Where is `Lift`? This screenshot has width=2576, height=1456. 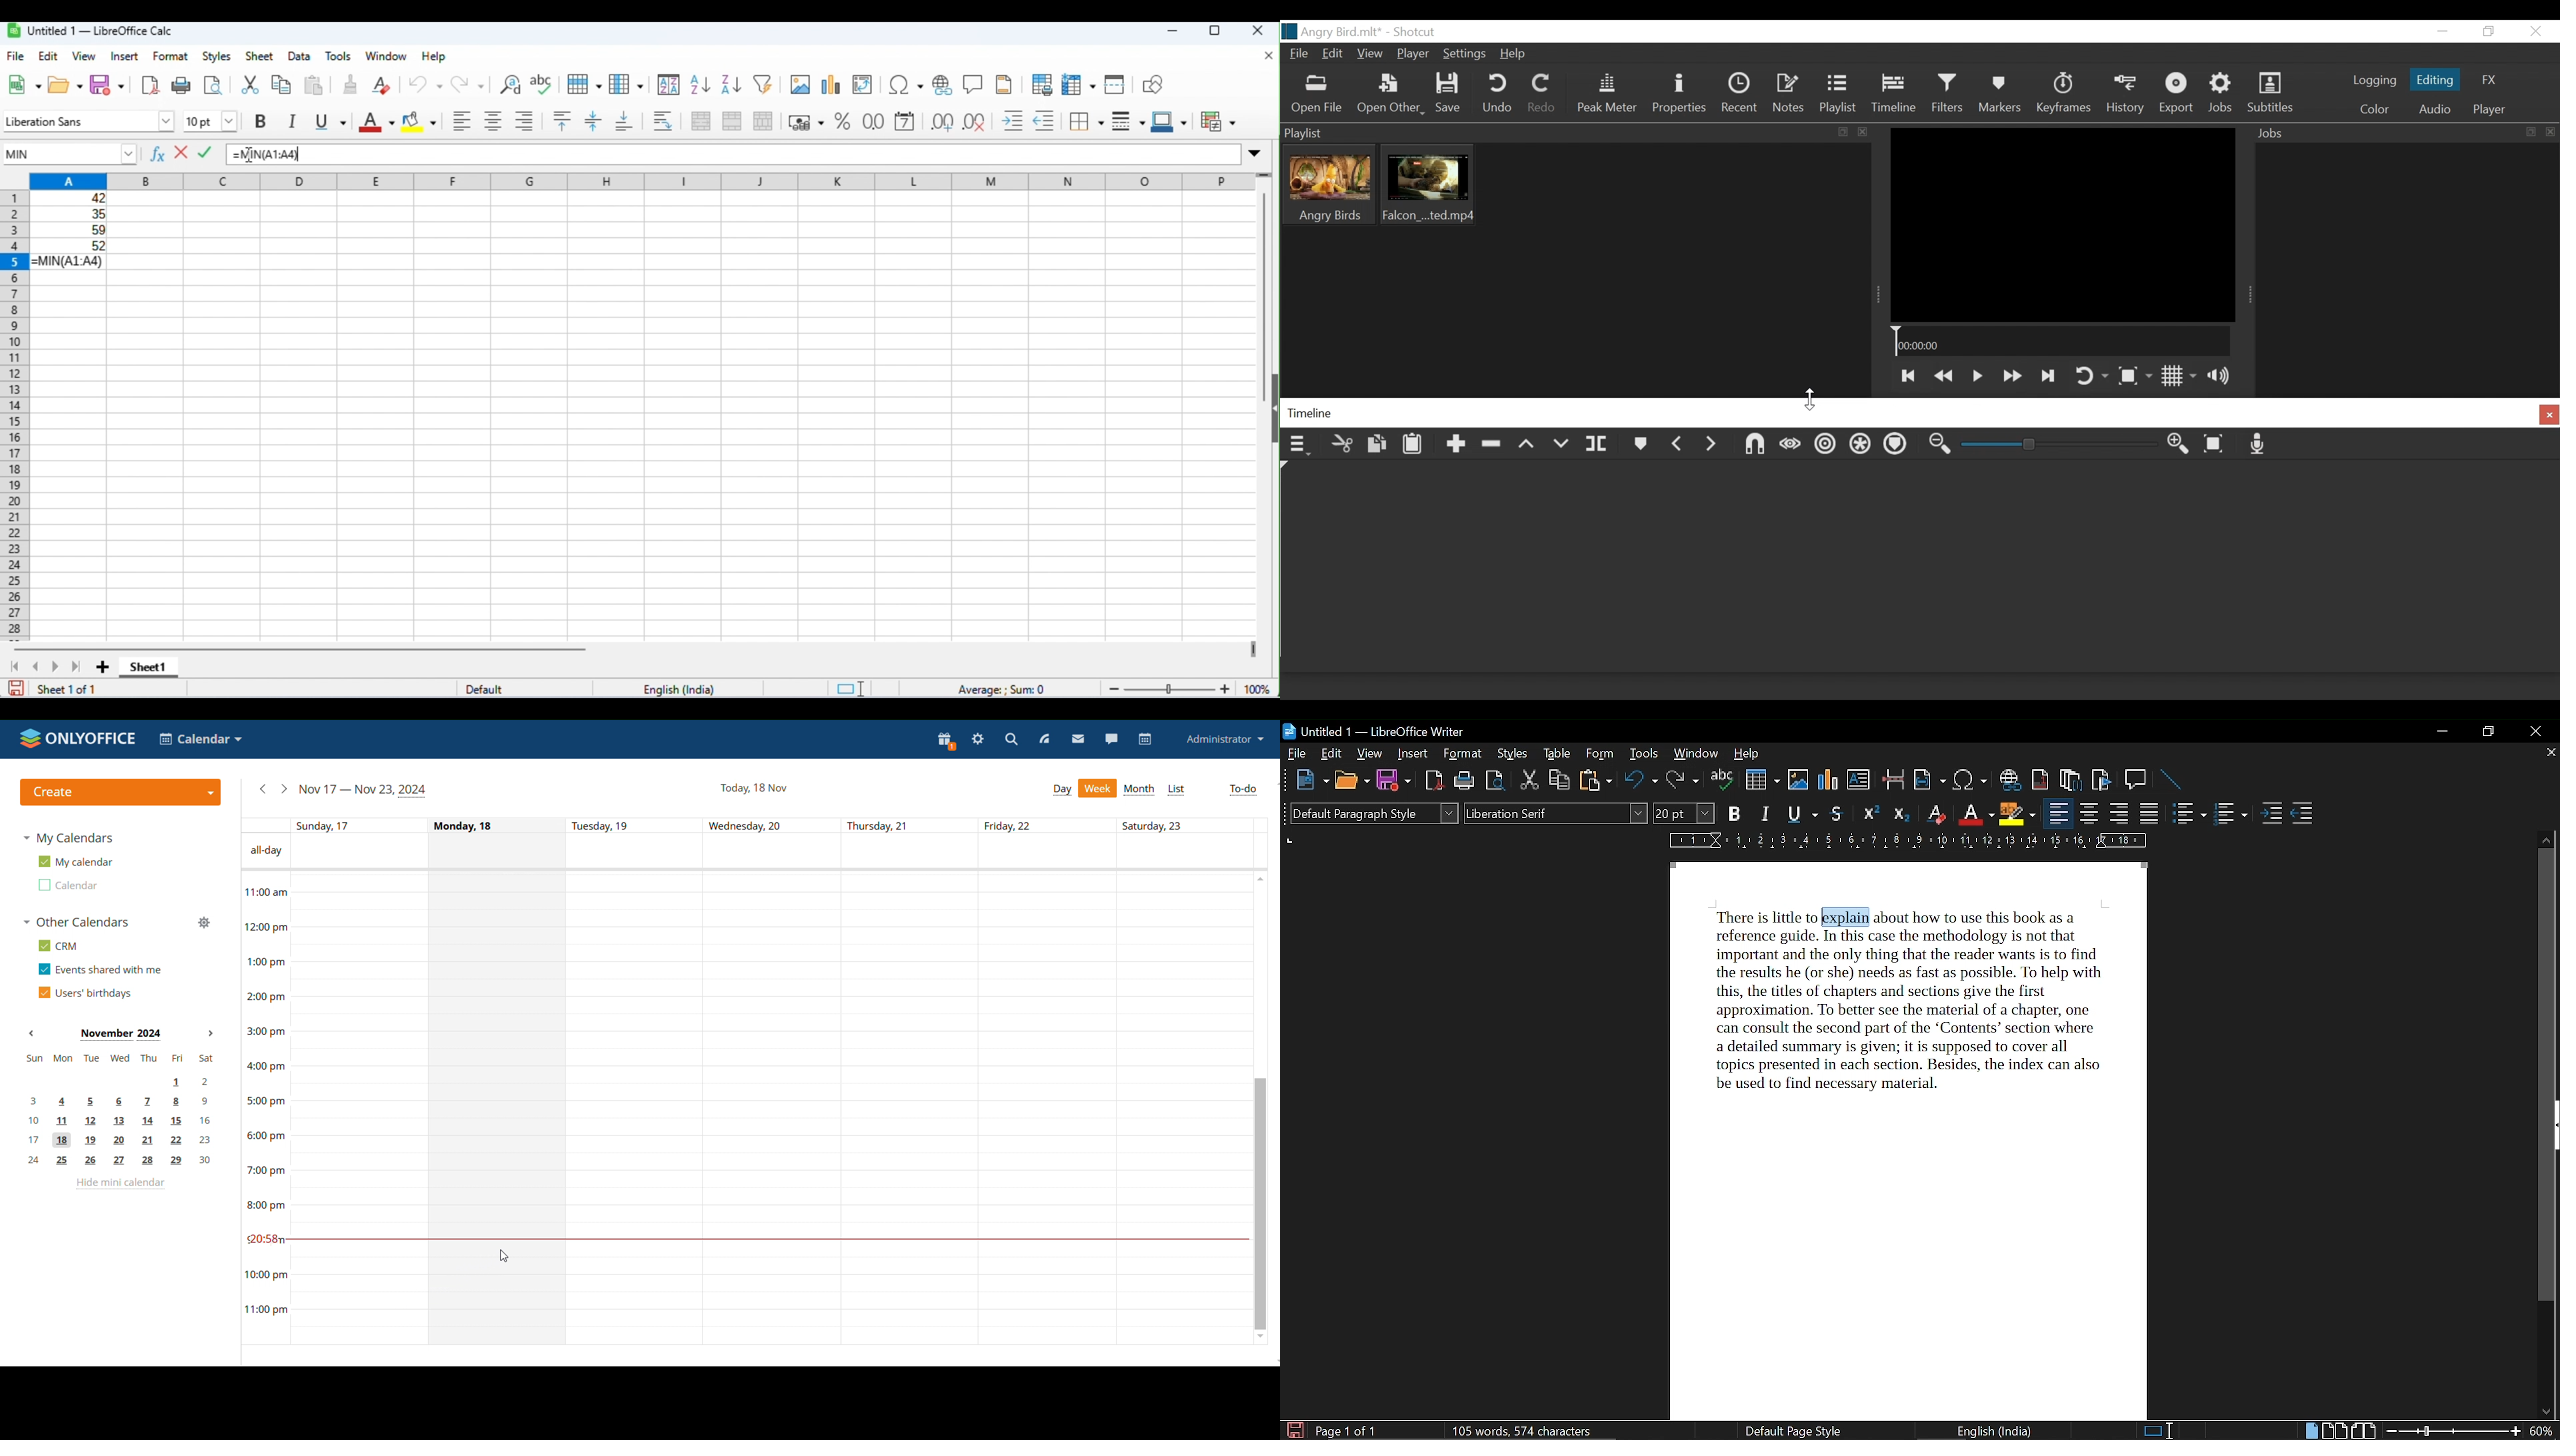 Lift is located at coordinates (1527, 449).